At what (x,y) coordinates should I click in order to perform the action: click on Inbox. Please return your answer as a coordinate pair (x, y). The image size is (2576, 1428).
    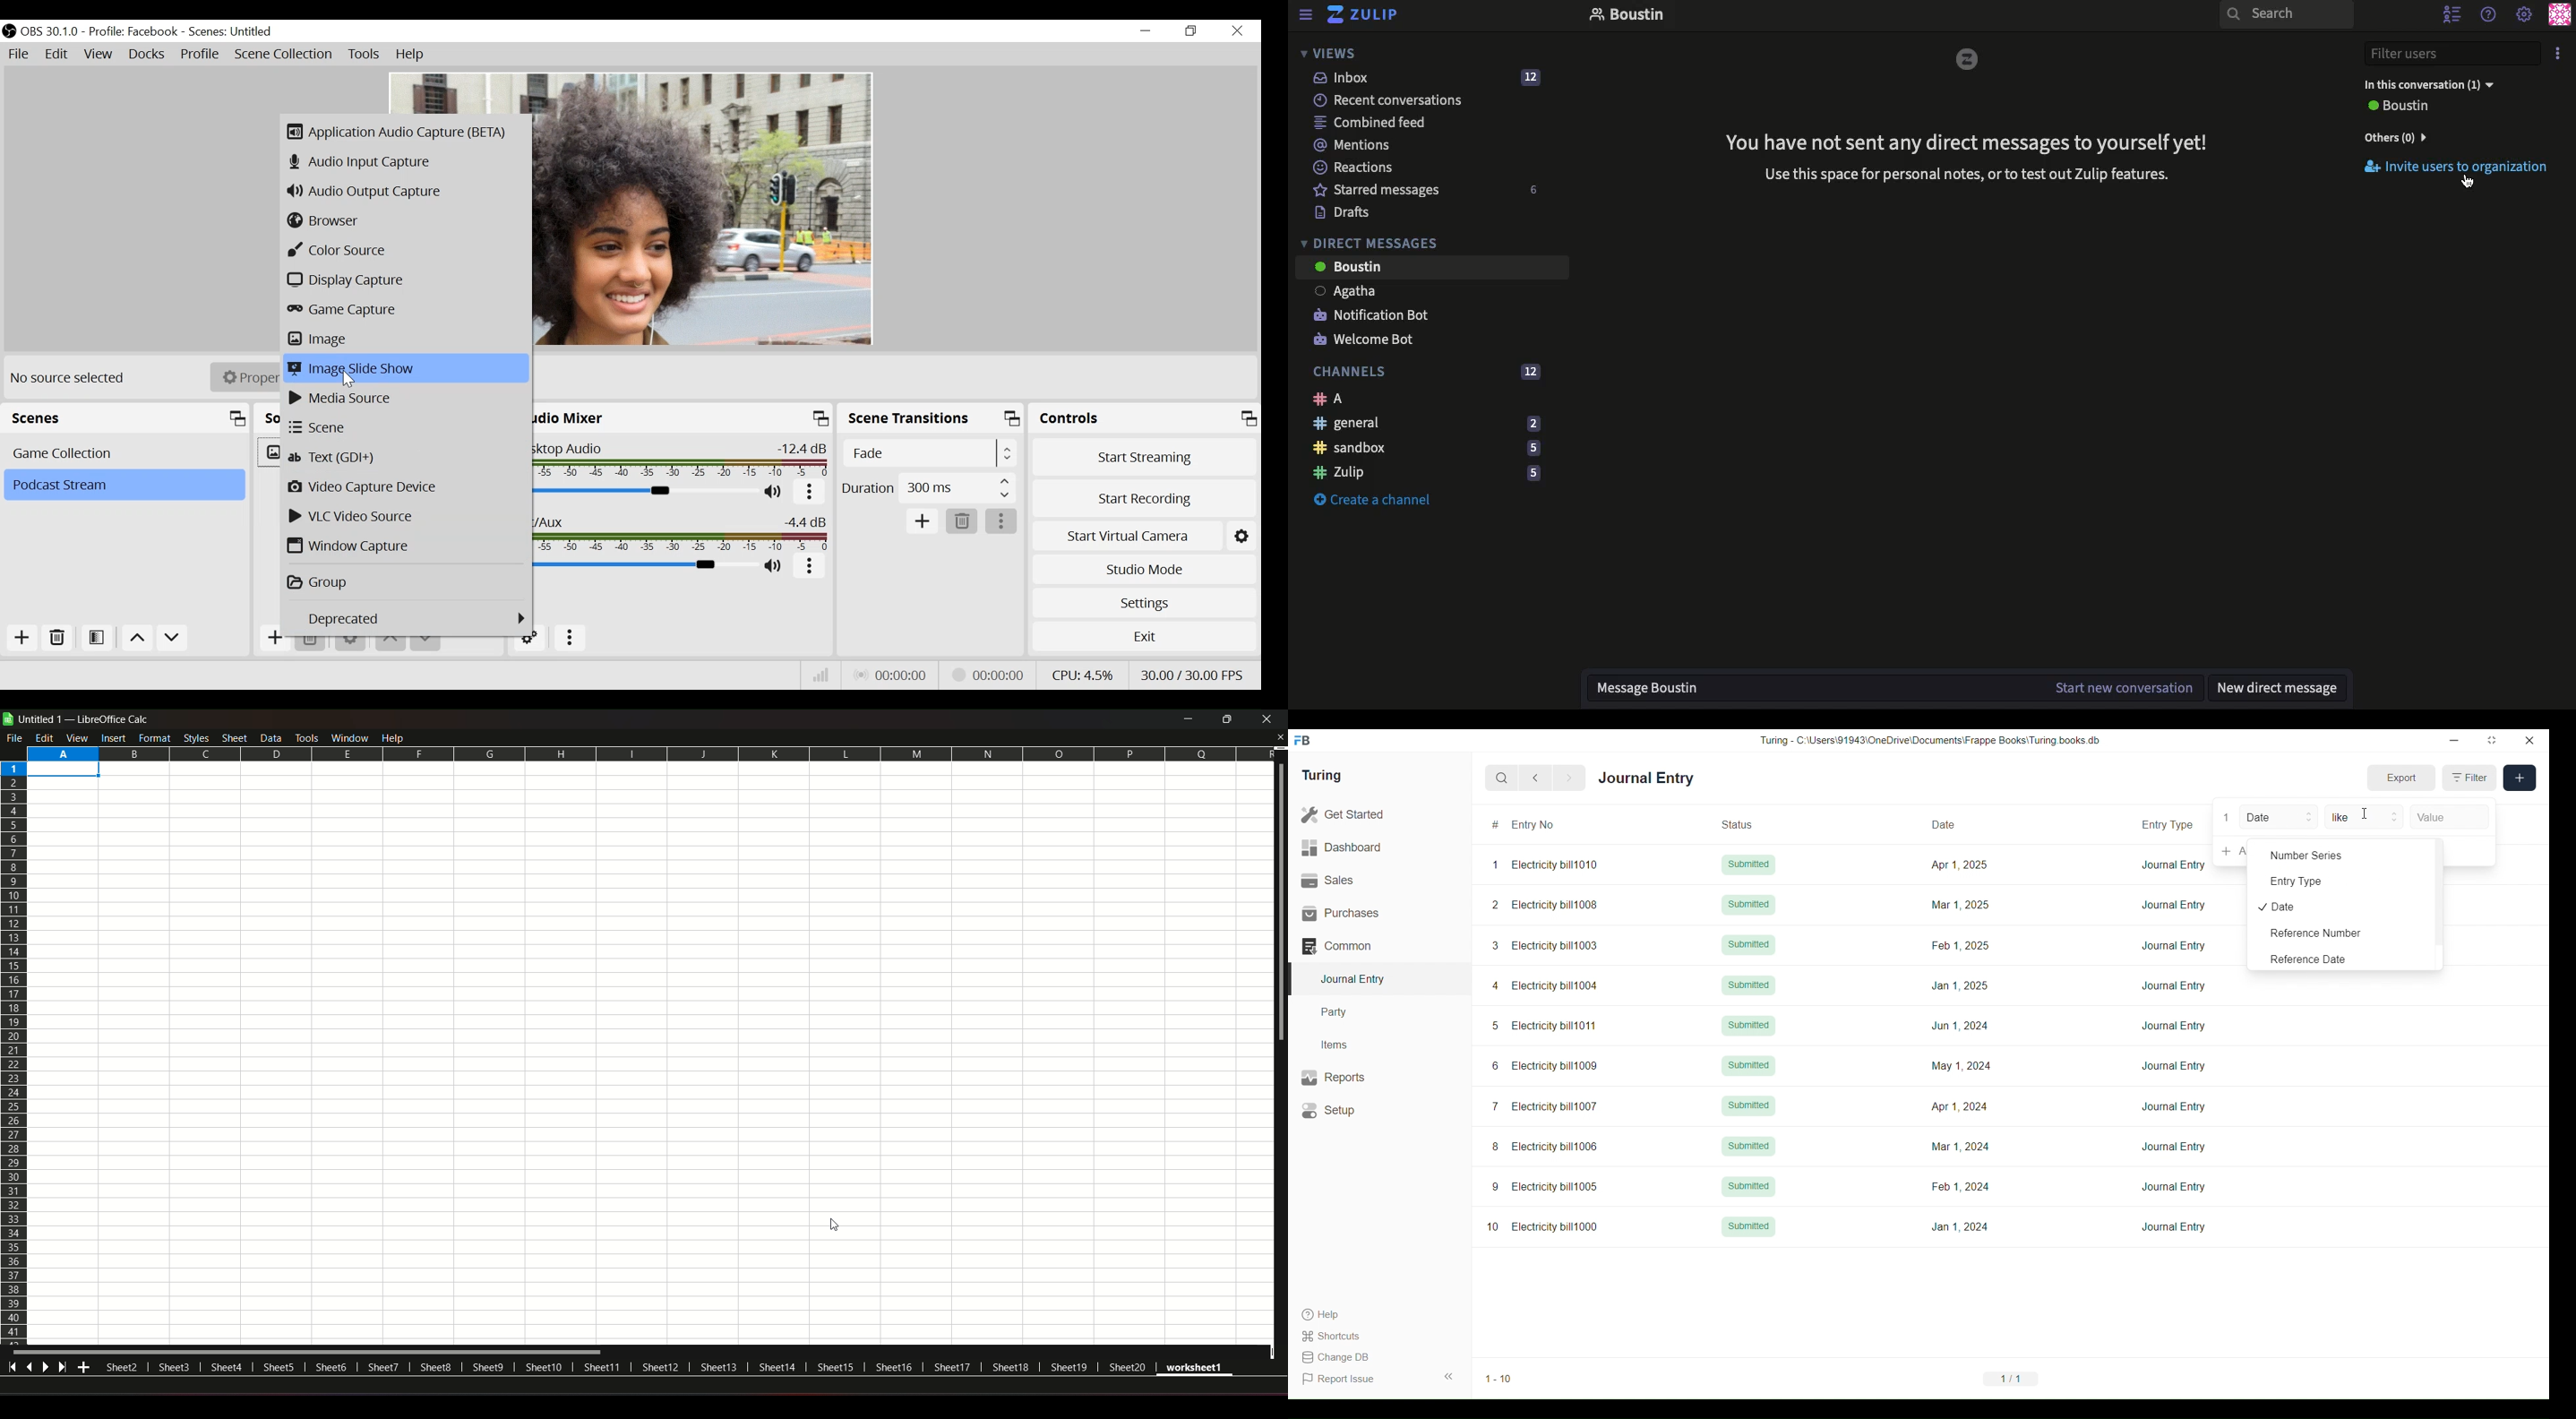
    Looking at the image, I should click on (1419, 78).